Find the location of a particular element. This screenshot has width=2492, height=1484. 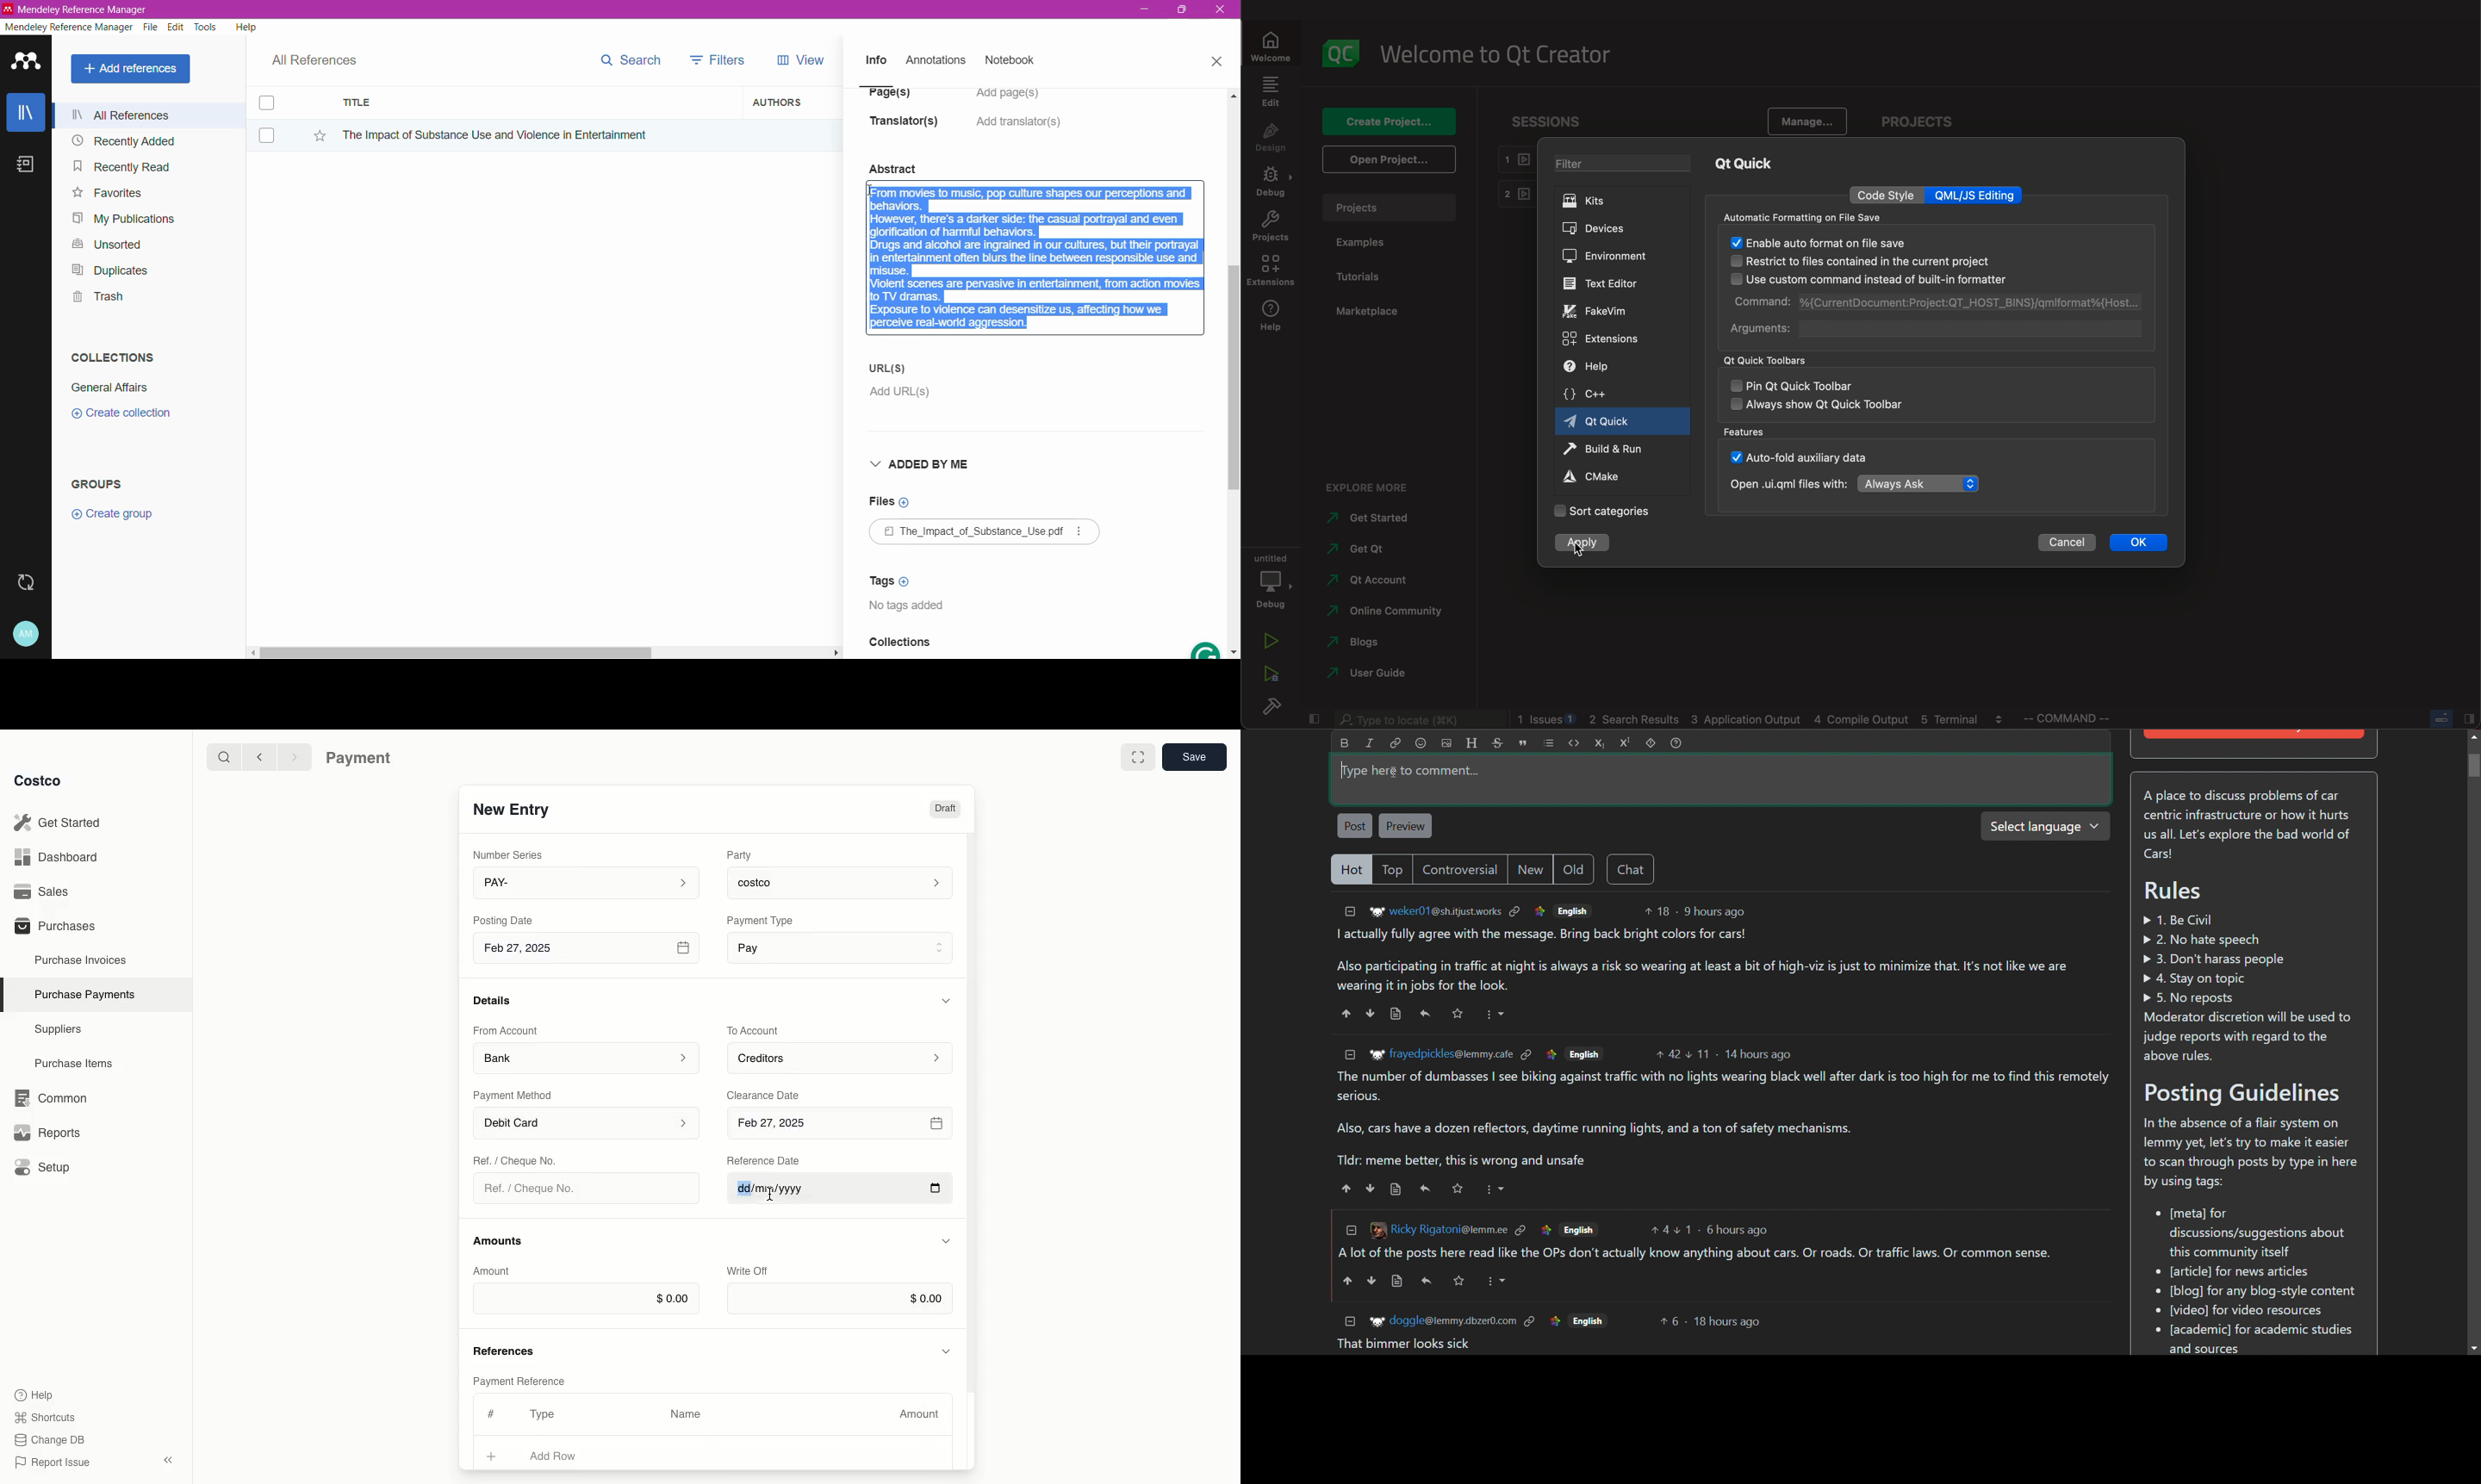

Forward is located at coordinates (293, 756).